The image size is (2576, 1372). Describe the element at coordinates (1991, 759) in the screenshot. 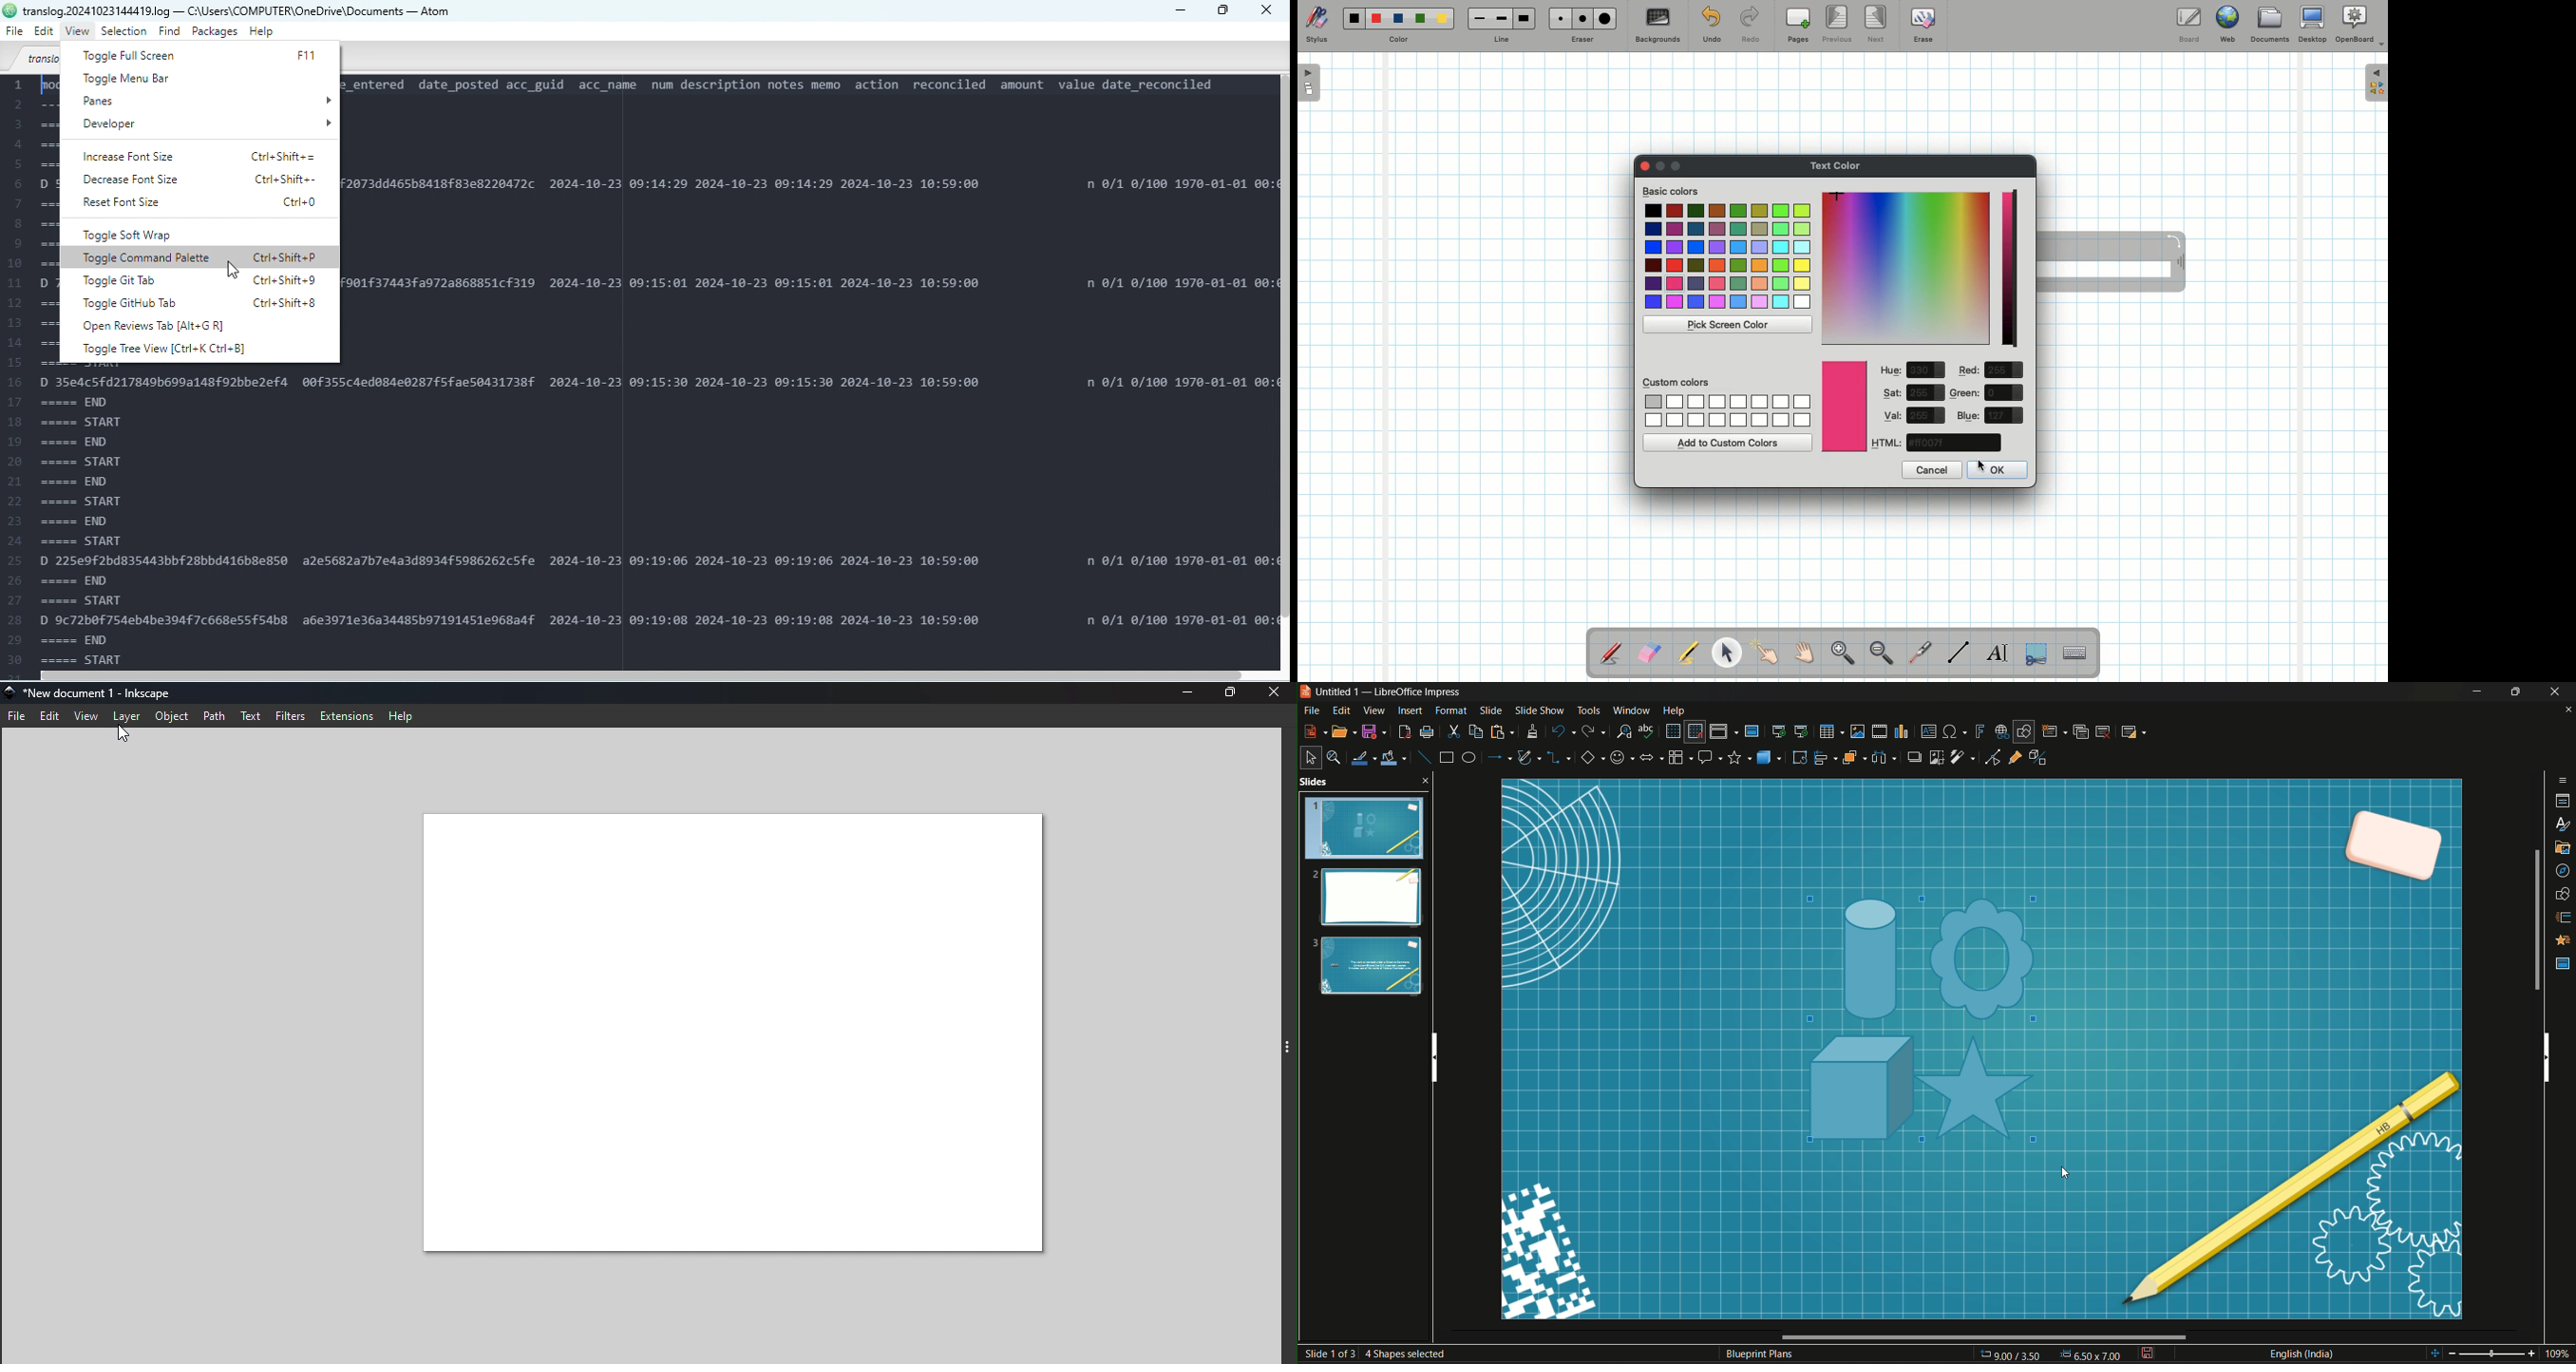

I see `toggle point` at that location.